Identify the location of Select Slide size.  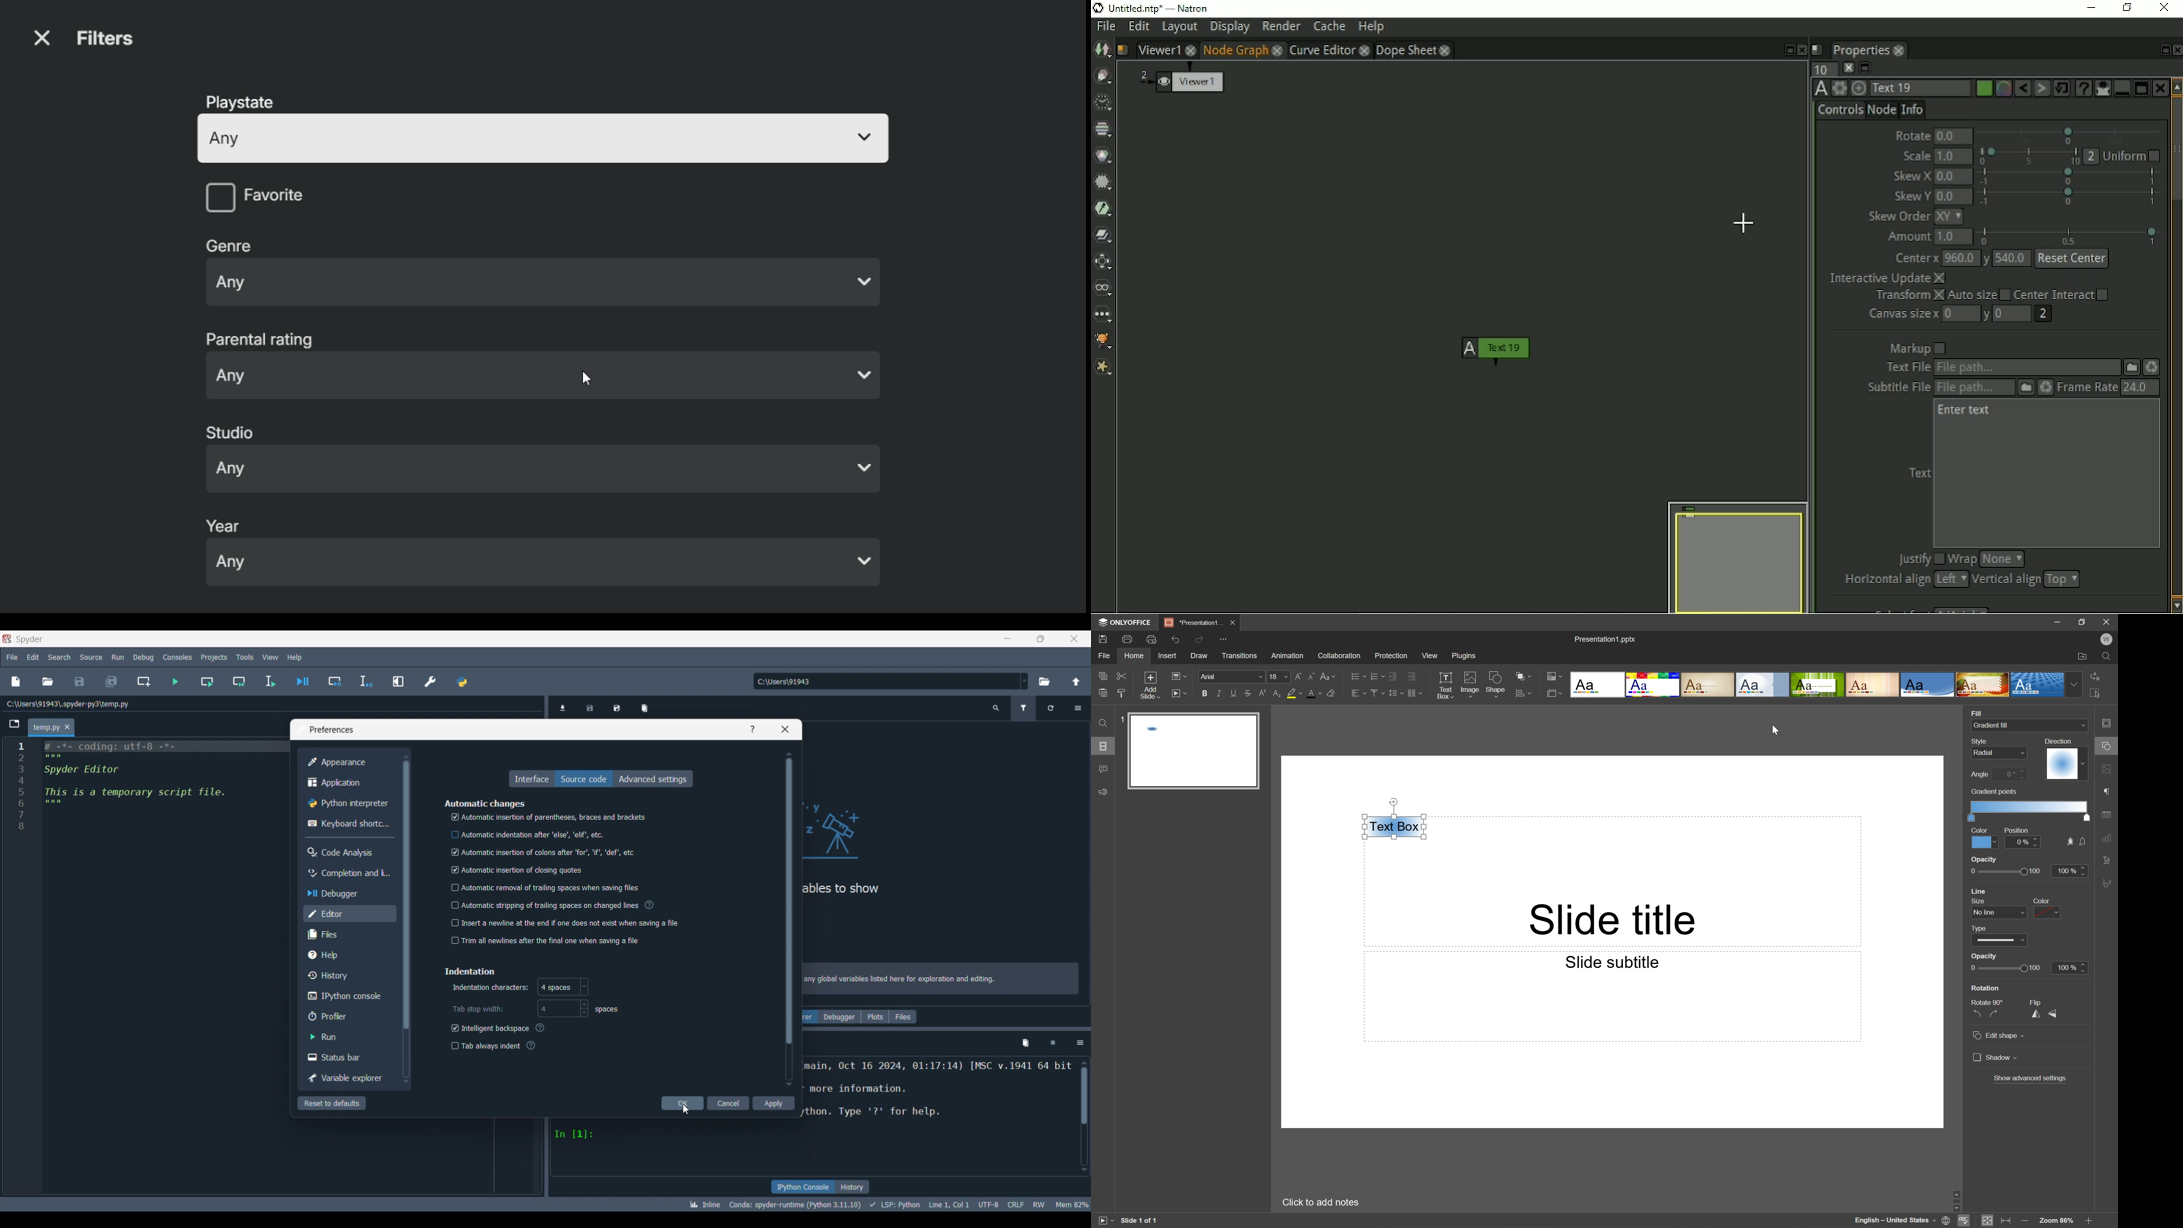
(1553, 693).